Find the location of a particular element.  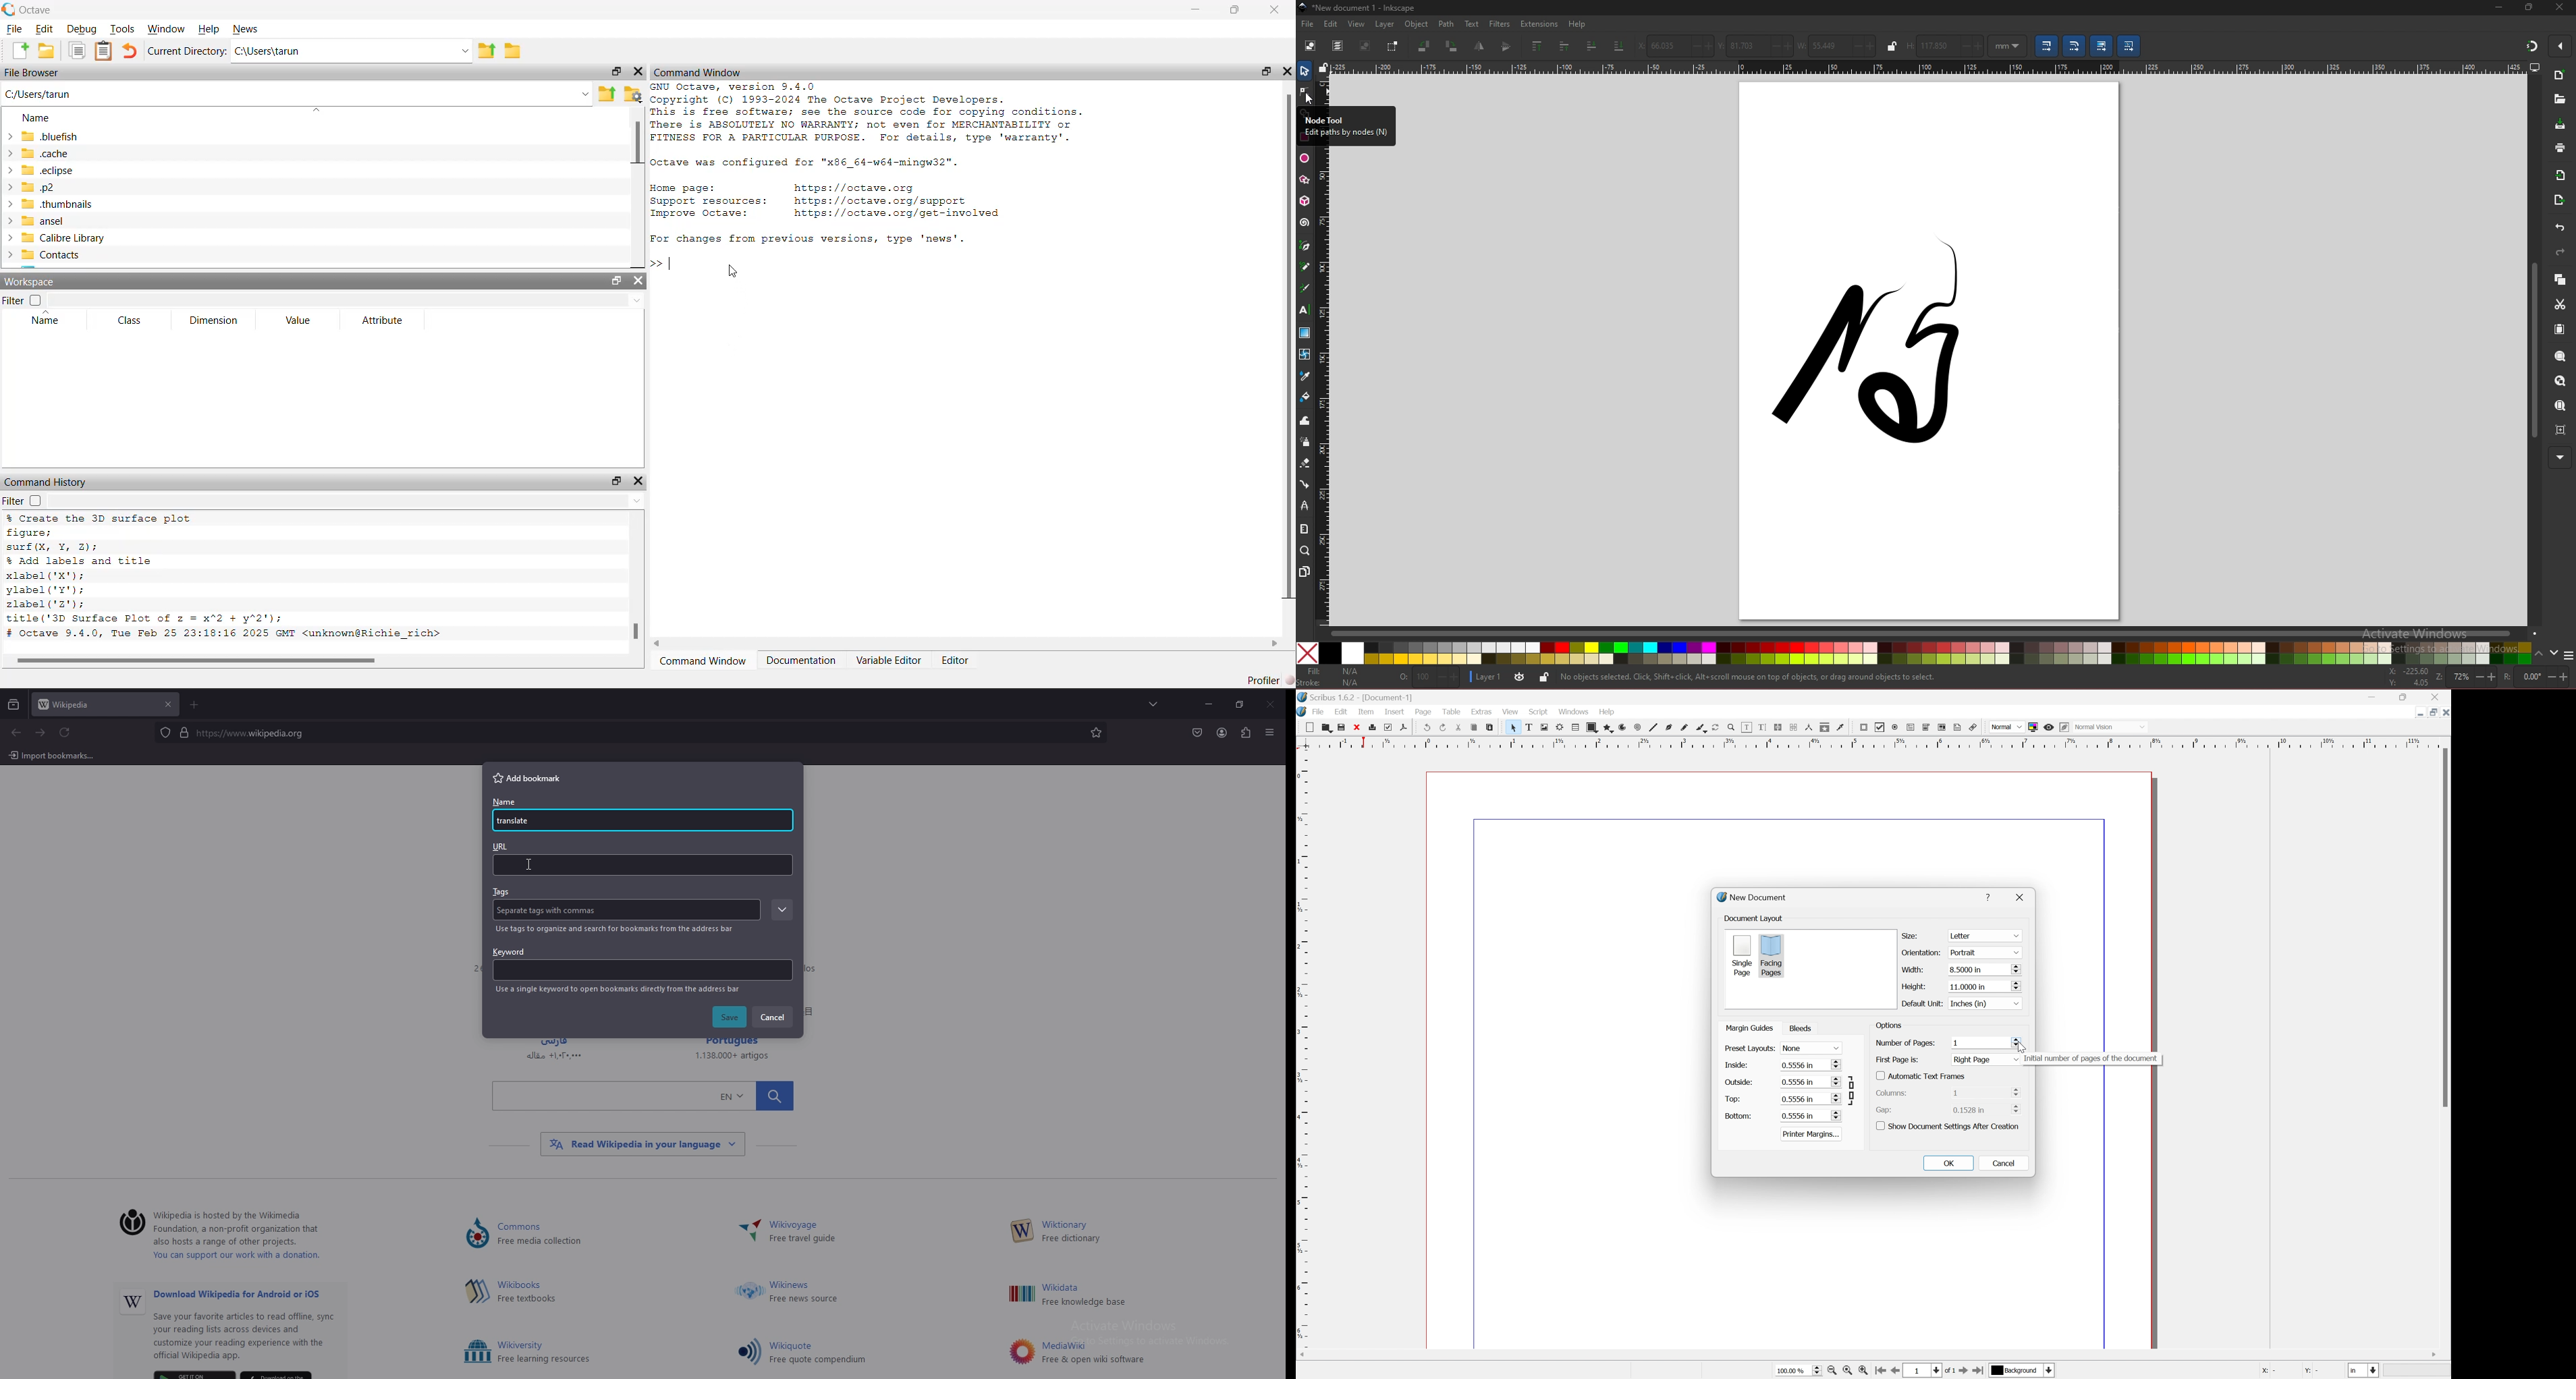

0.5556 in is located at coordinates (1811, 1082).